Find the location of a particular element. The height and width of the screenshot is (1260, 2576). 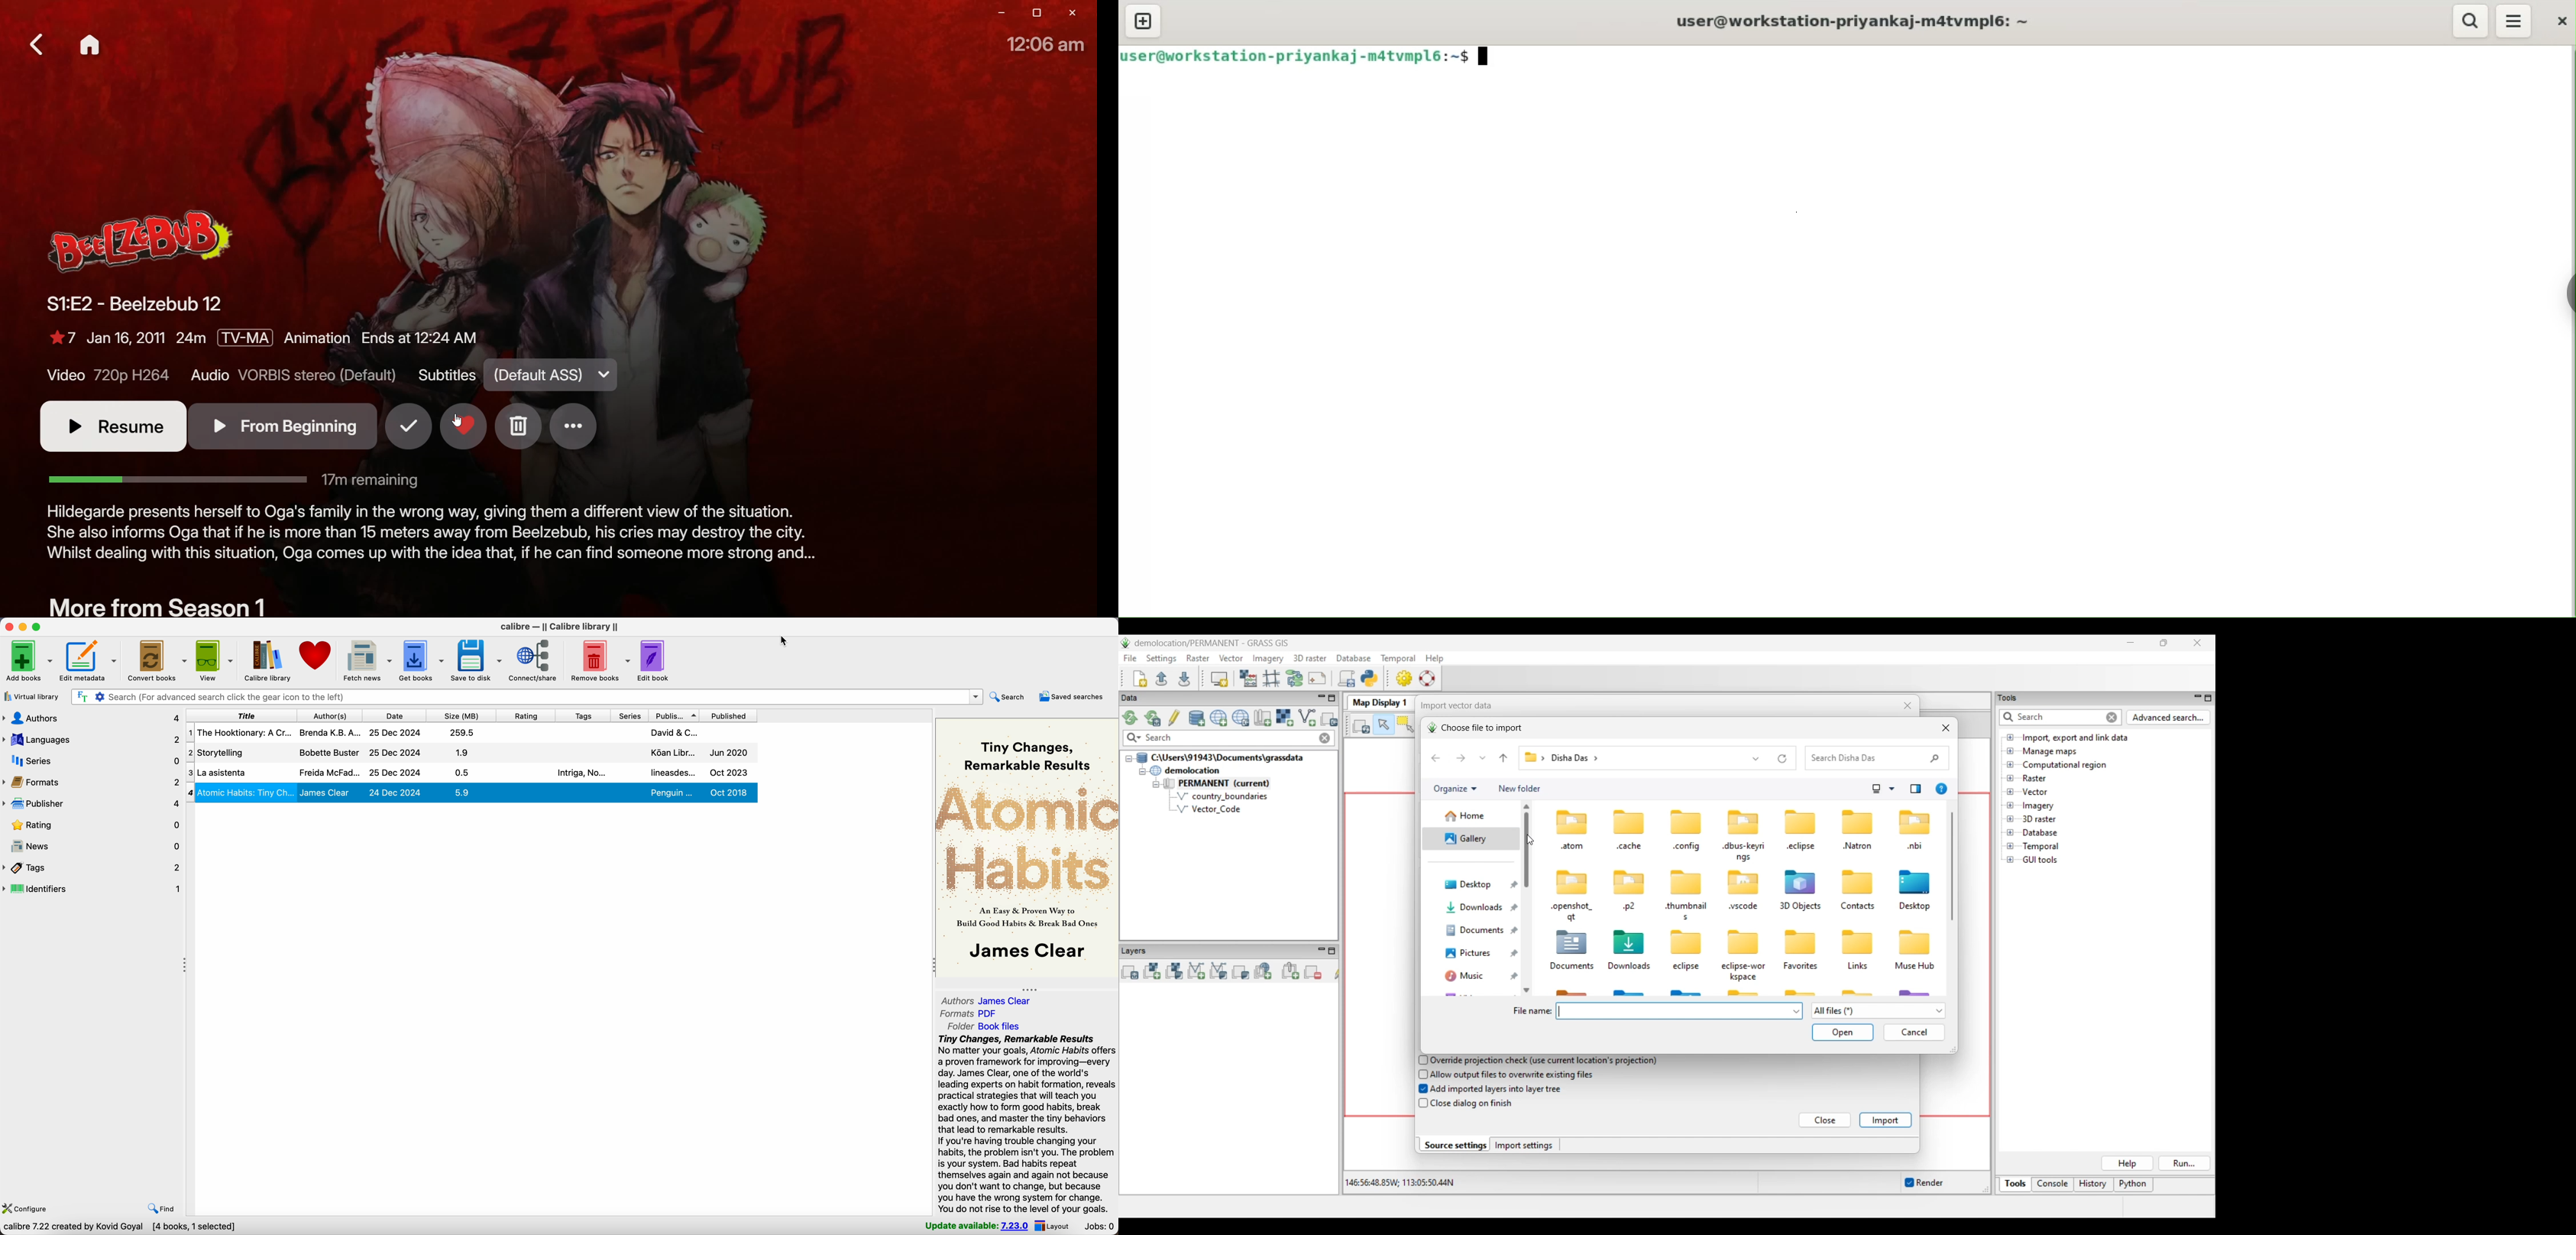

remove books is located at coordinates (599, 659).